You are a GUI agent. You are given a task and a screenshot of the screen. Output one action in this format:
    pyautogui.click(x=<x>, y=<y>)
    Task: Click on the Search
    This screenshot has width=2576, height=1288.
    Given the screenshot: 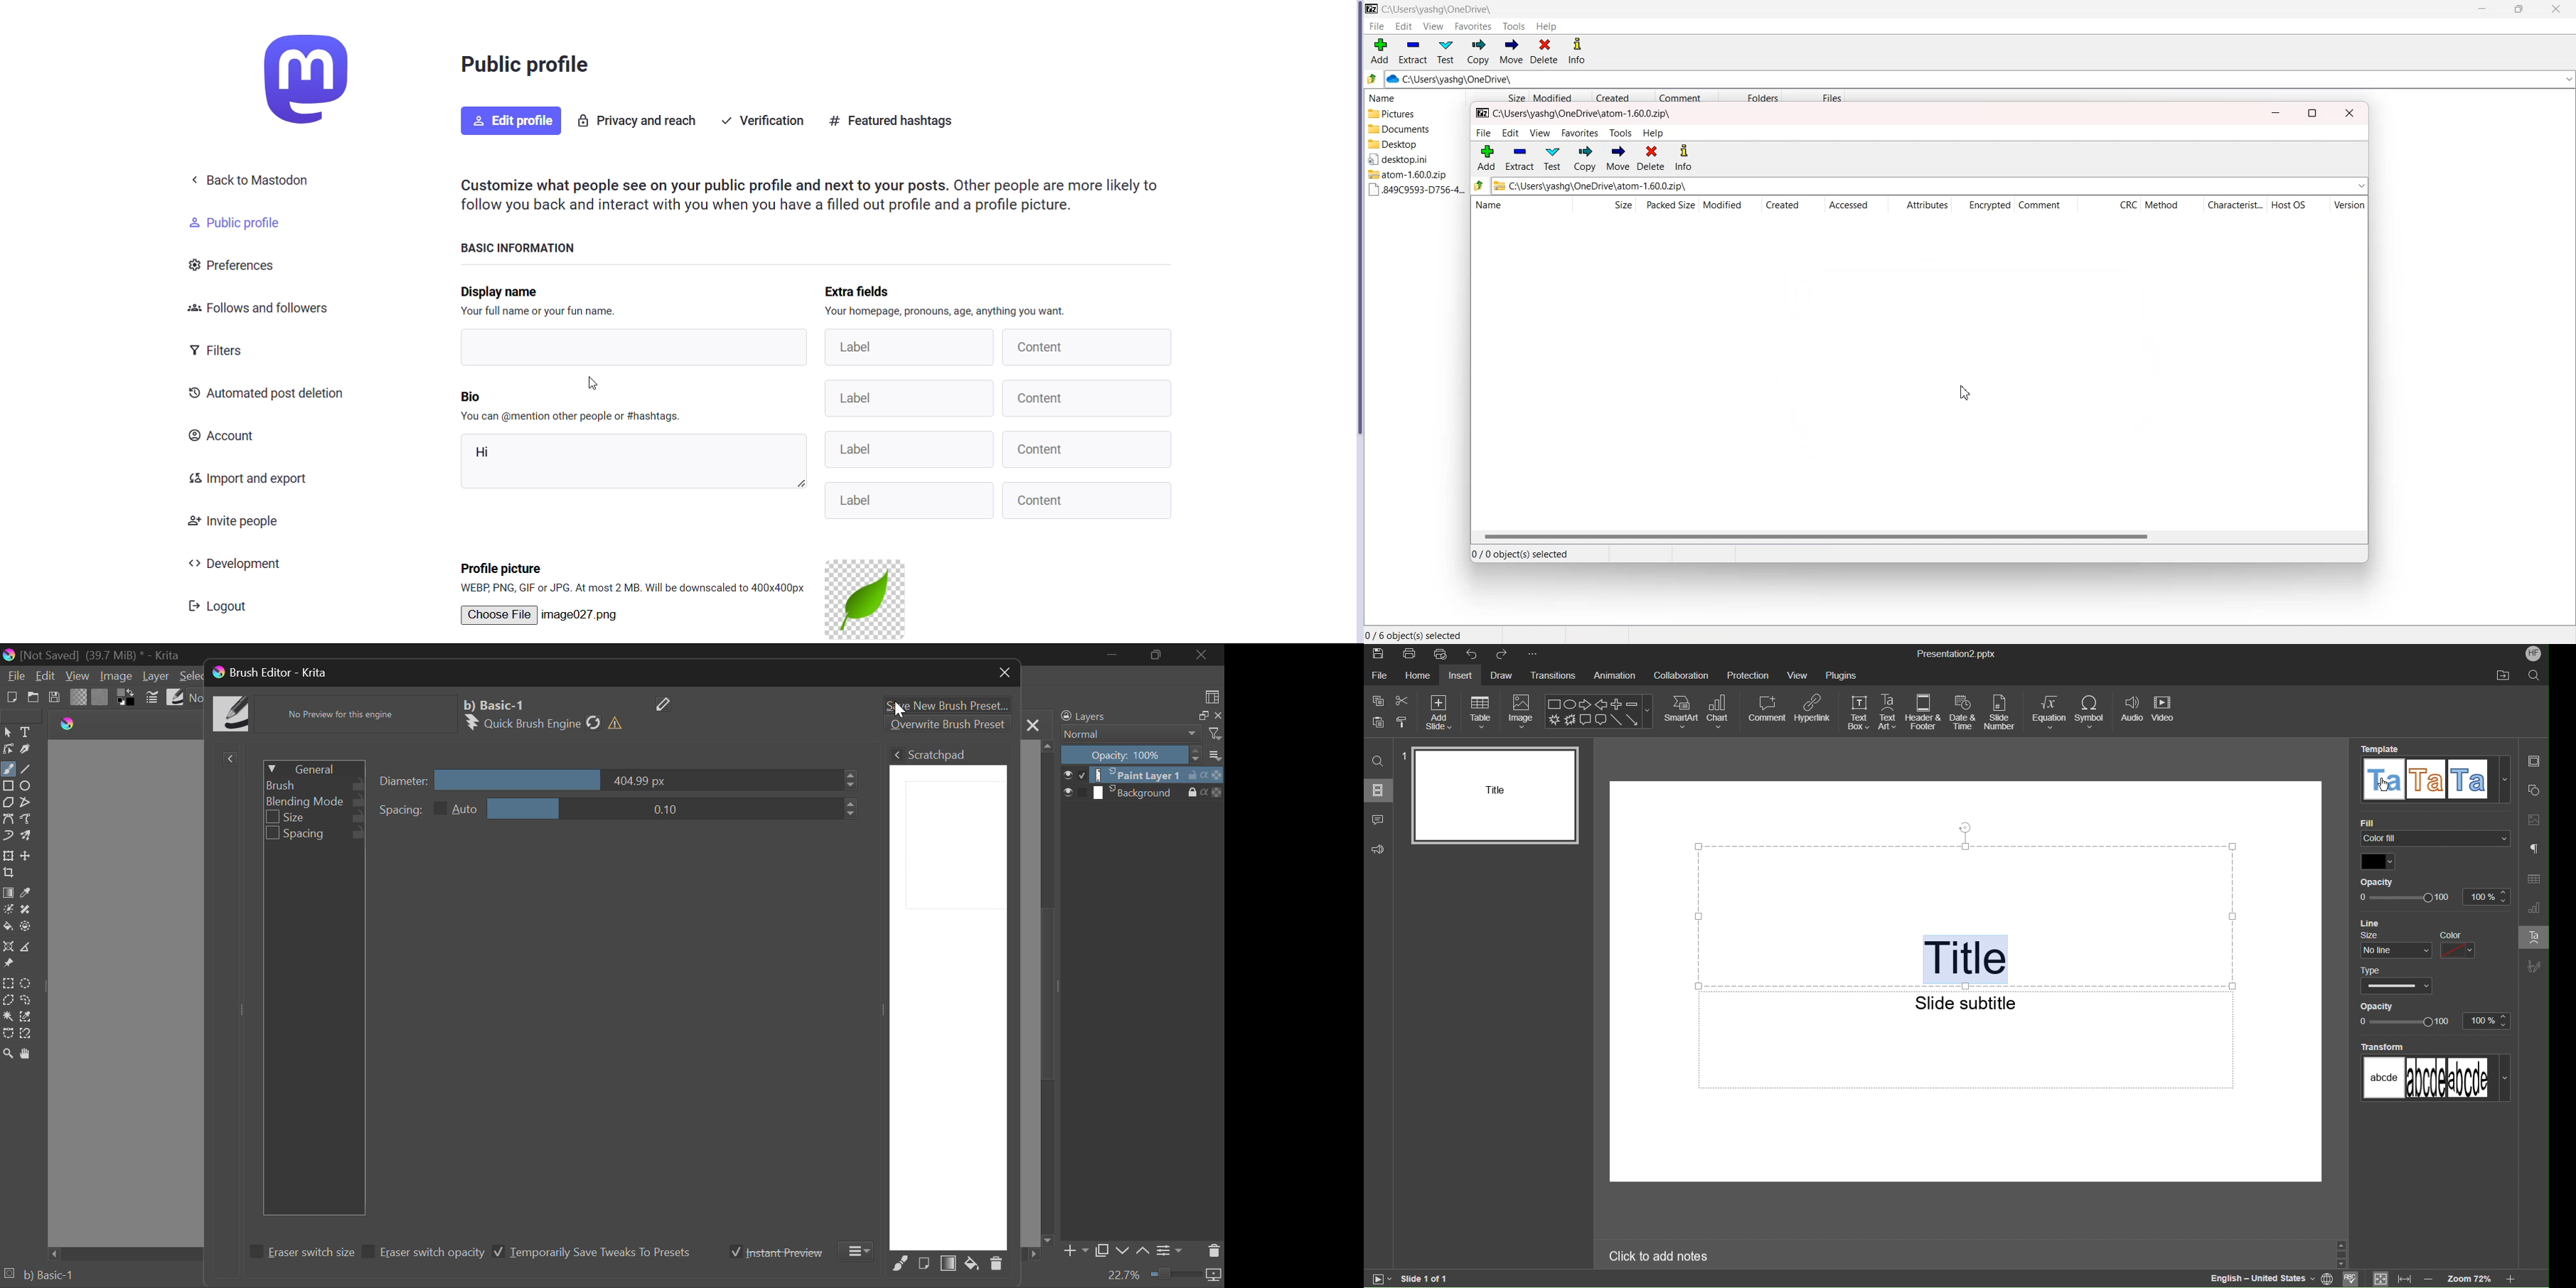 What is the action you would take?
    pyautogui.click(x=1378, y=761)
    